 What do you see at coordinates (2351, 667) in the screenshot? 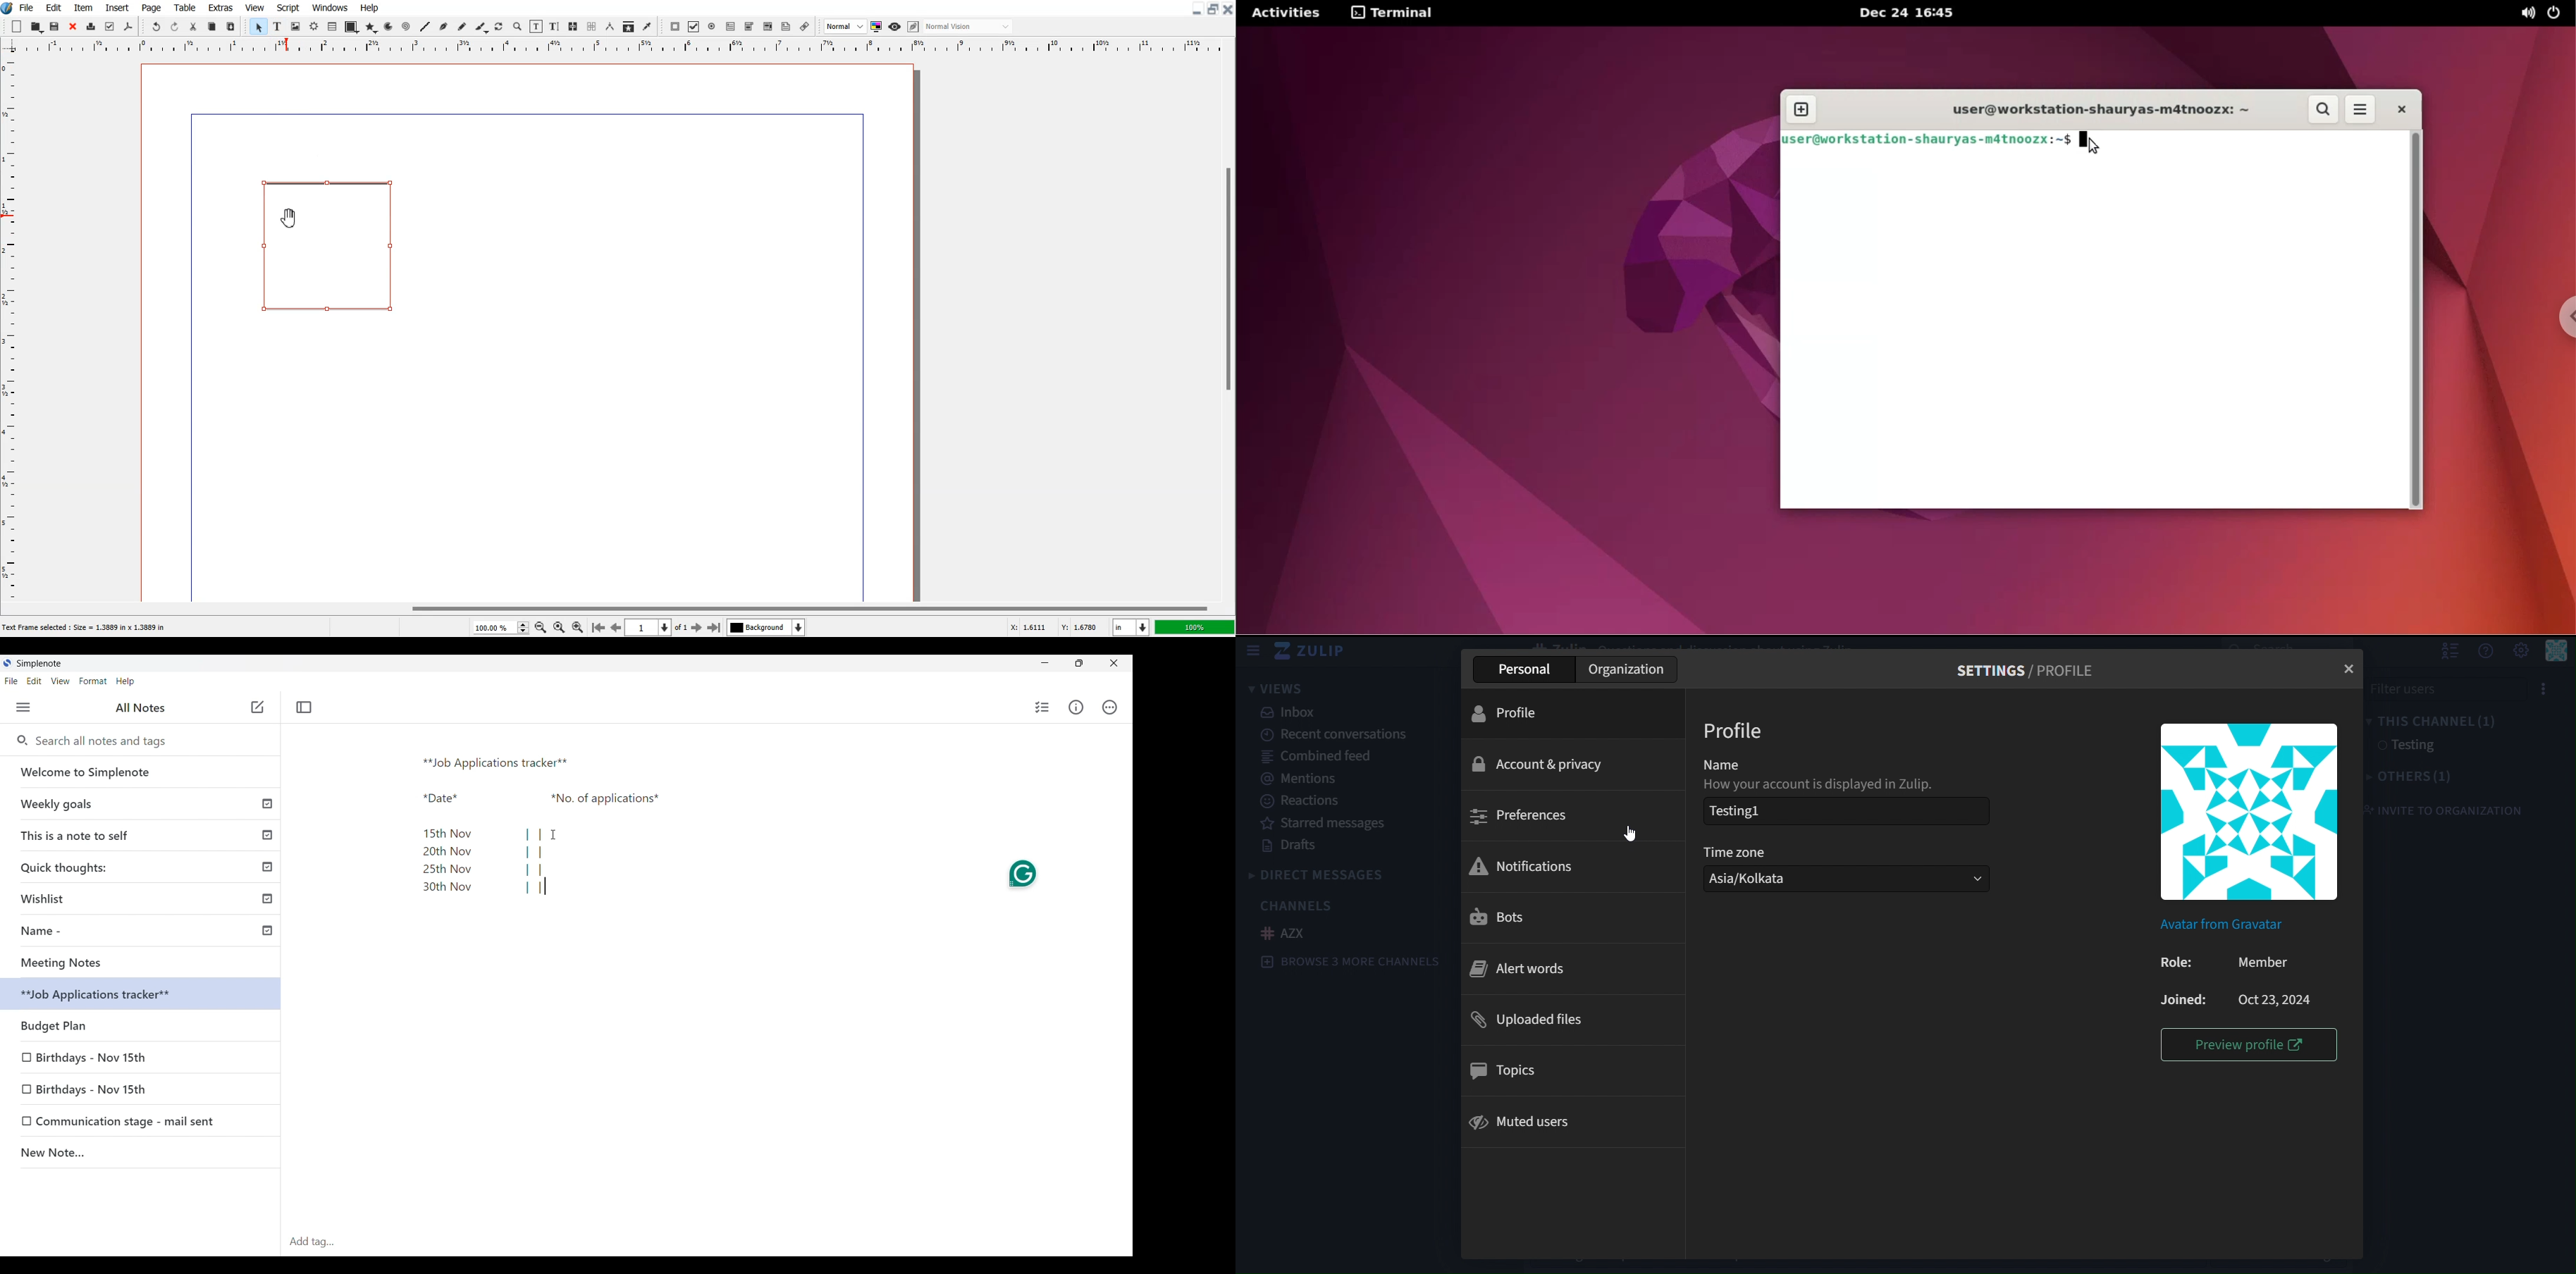
I see `close` at bounding box center [2351, 667].